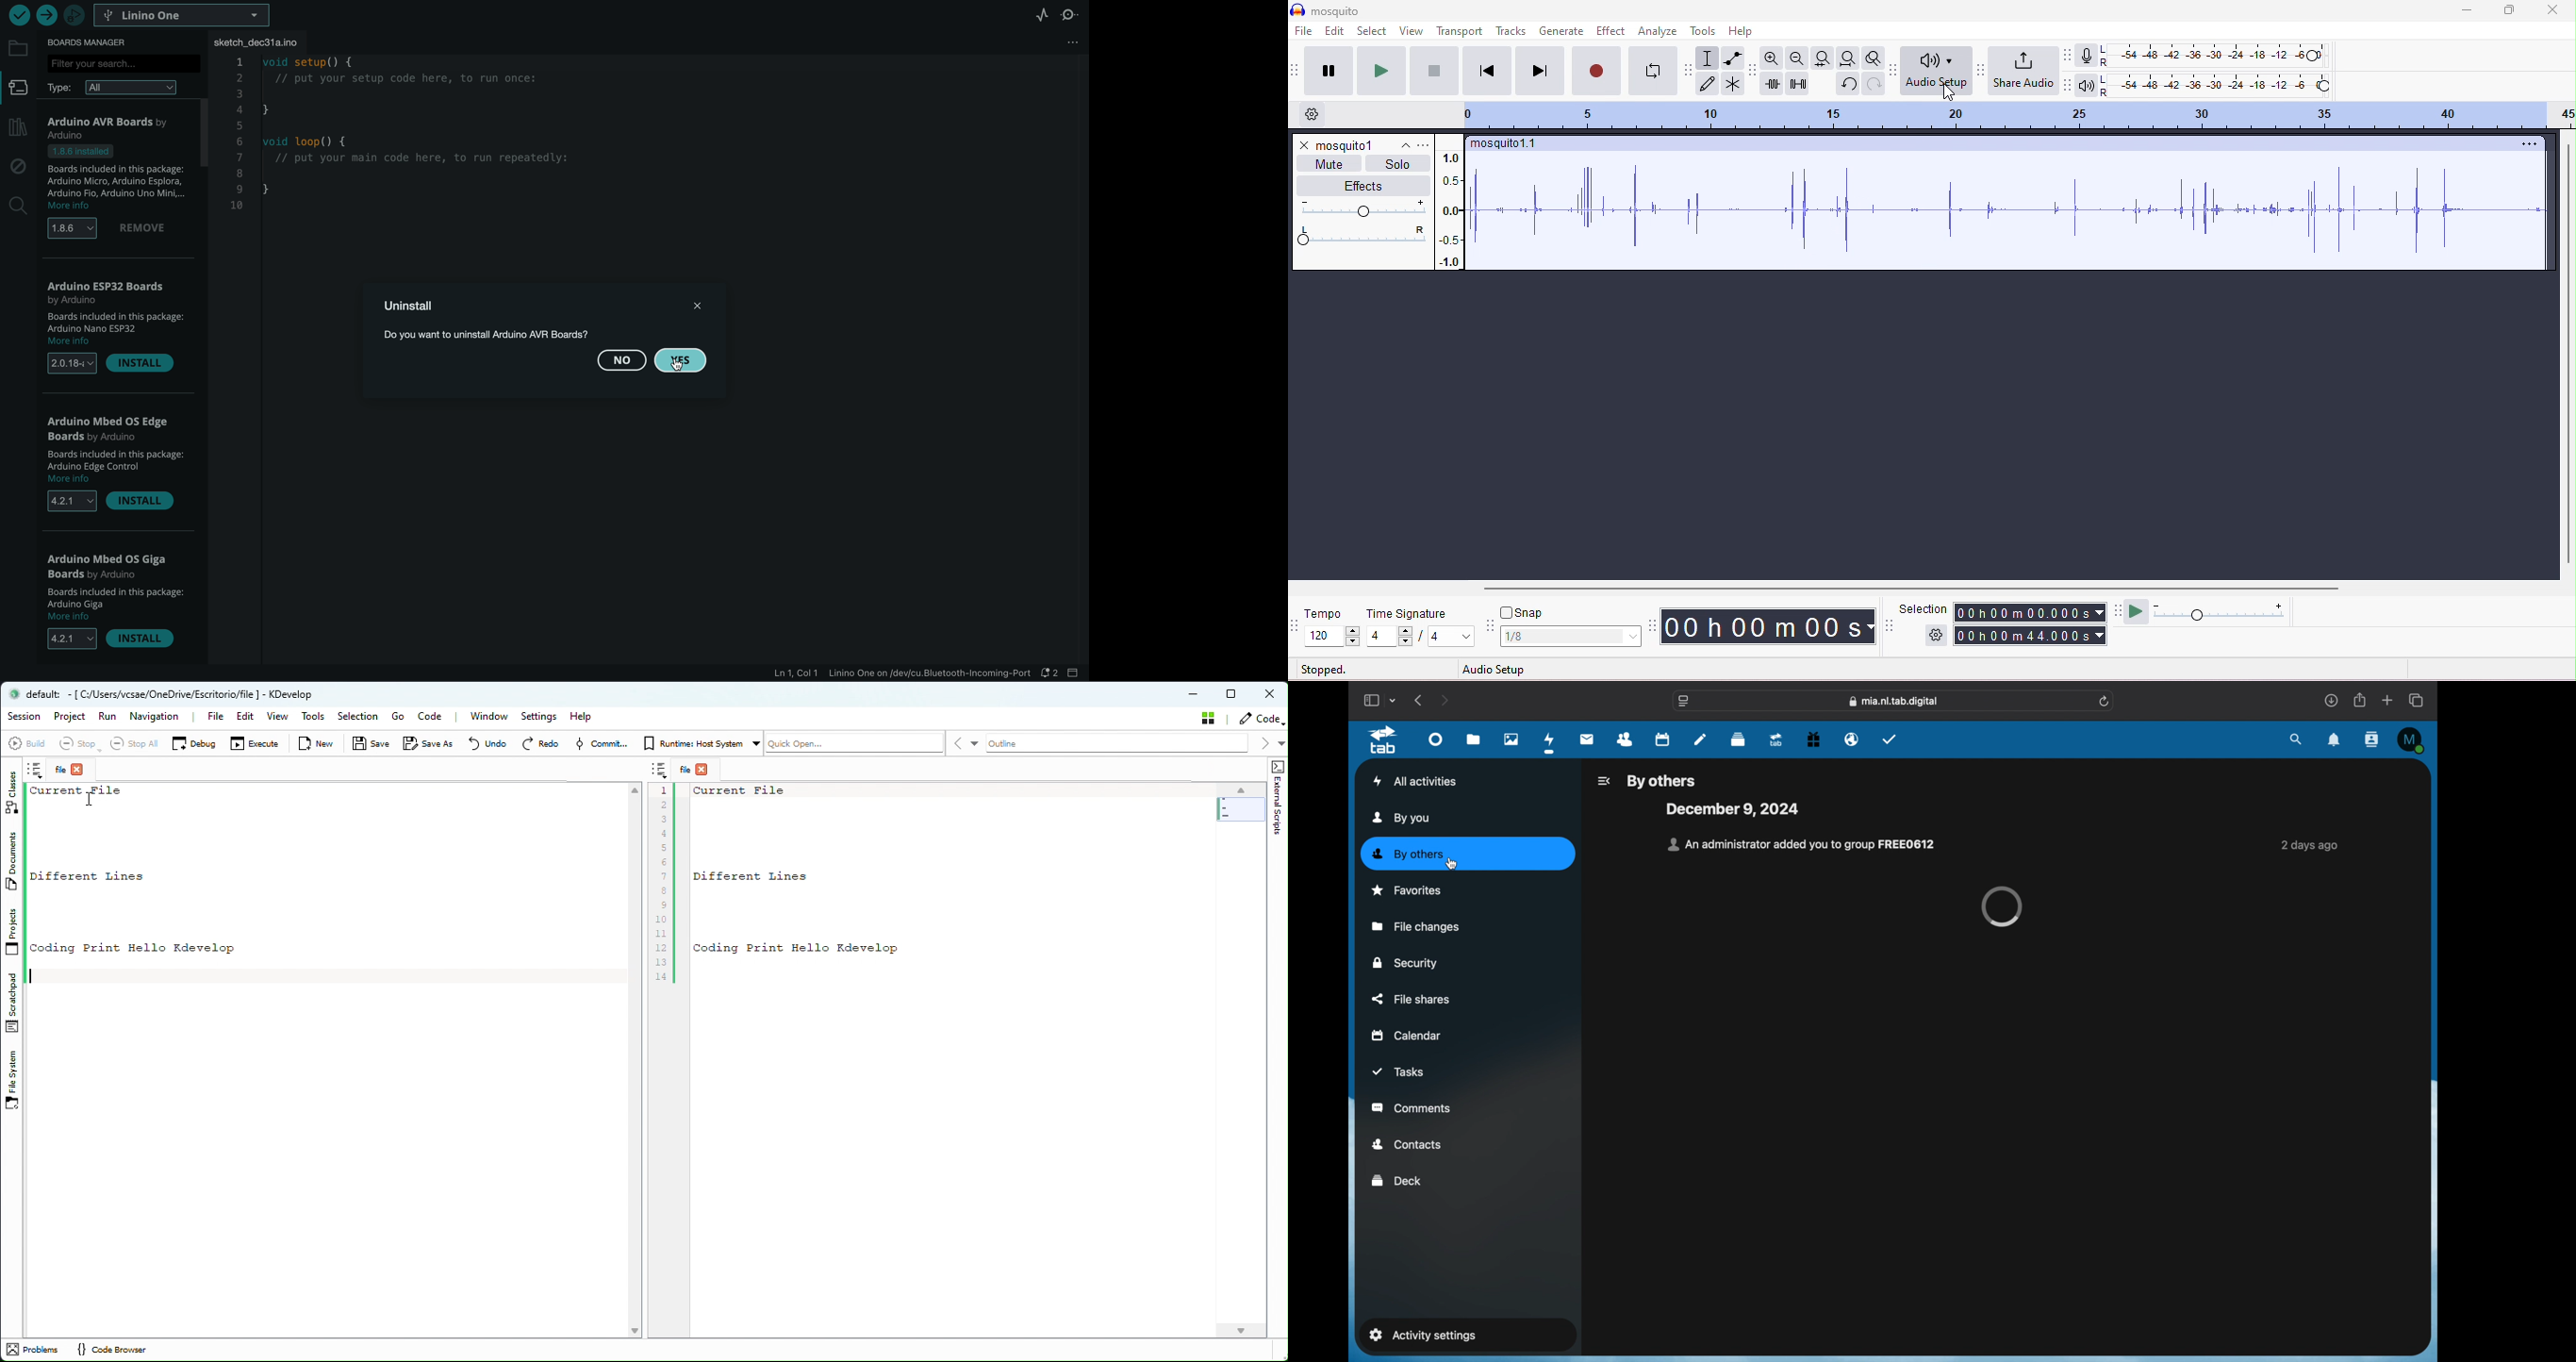 This screenshot has width=2576, height=1372. I want to click on next, so click(1446, 701).